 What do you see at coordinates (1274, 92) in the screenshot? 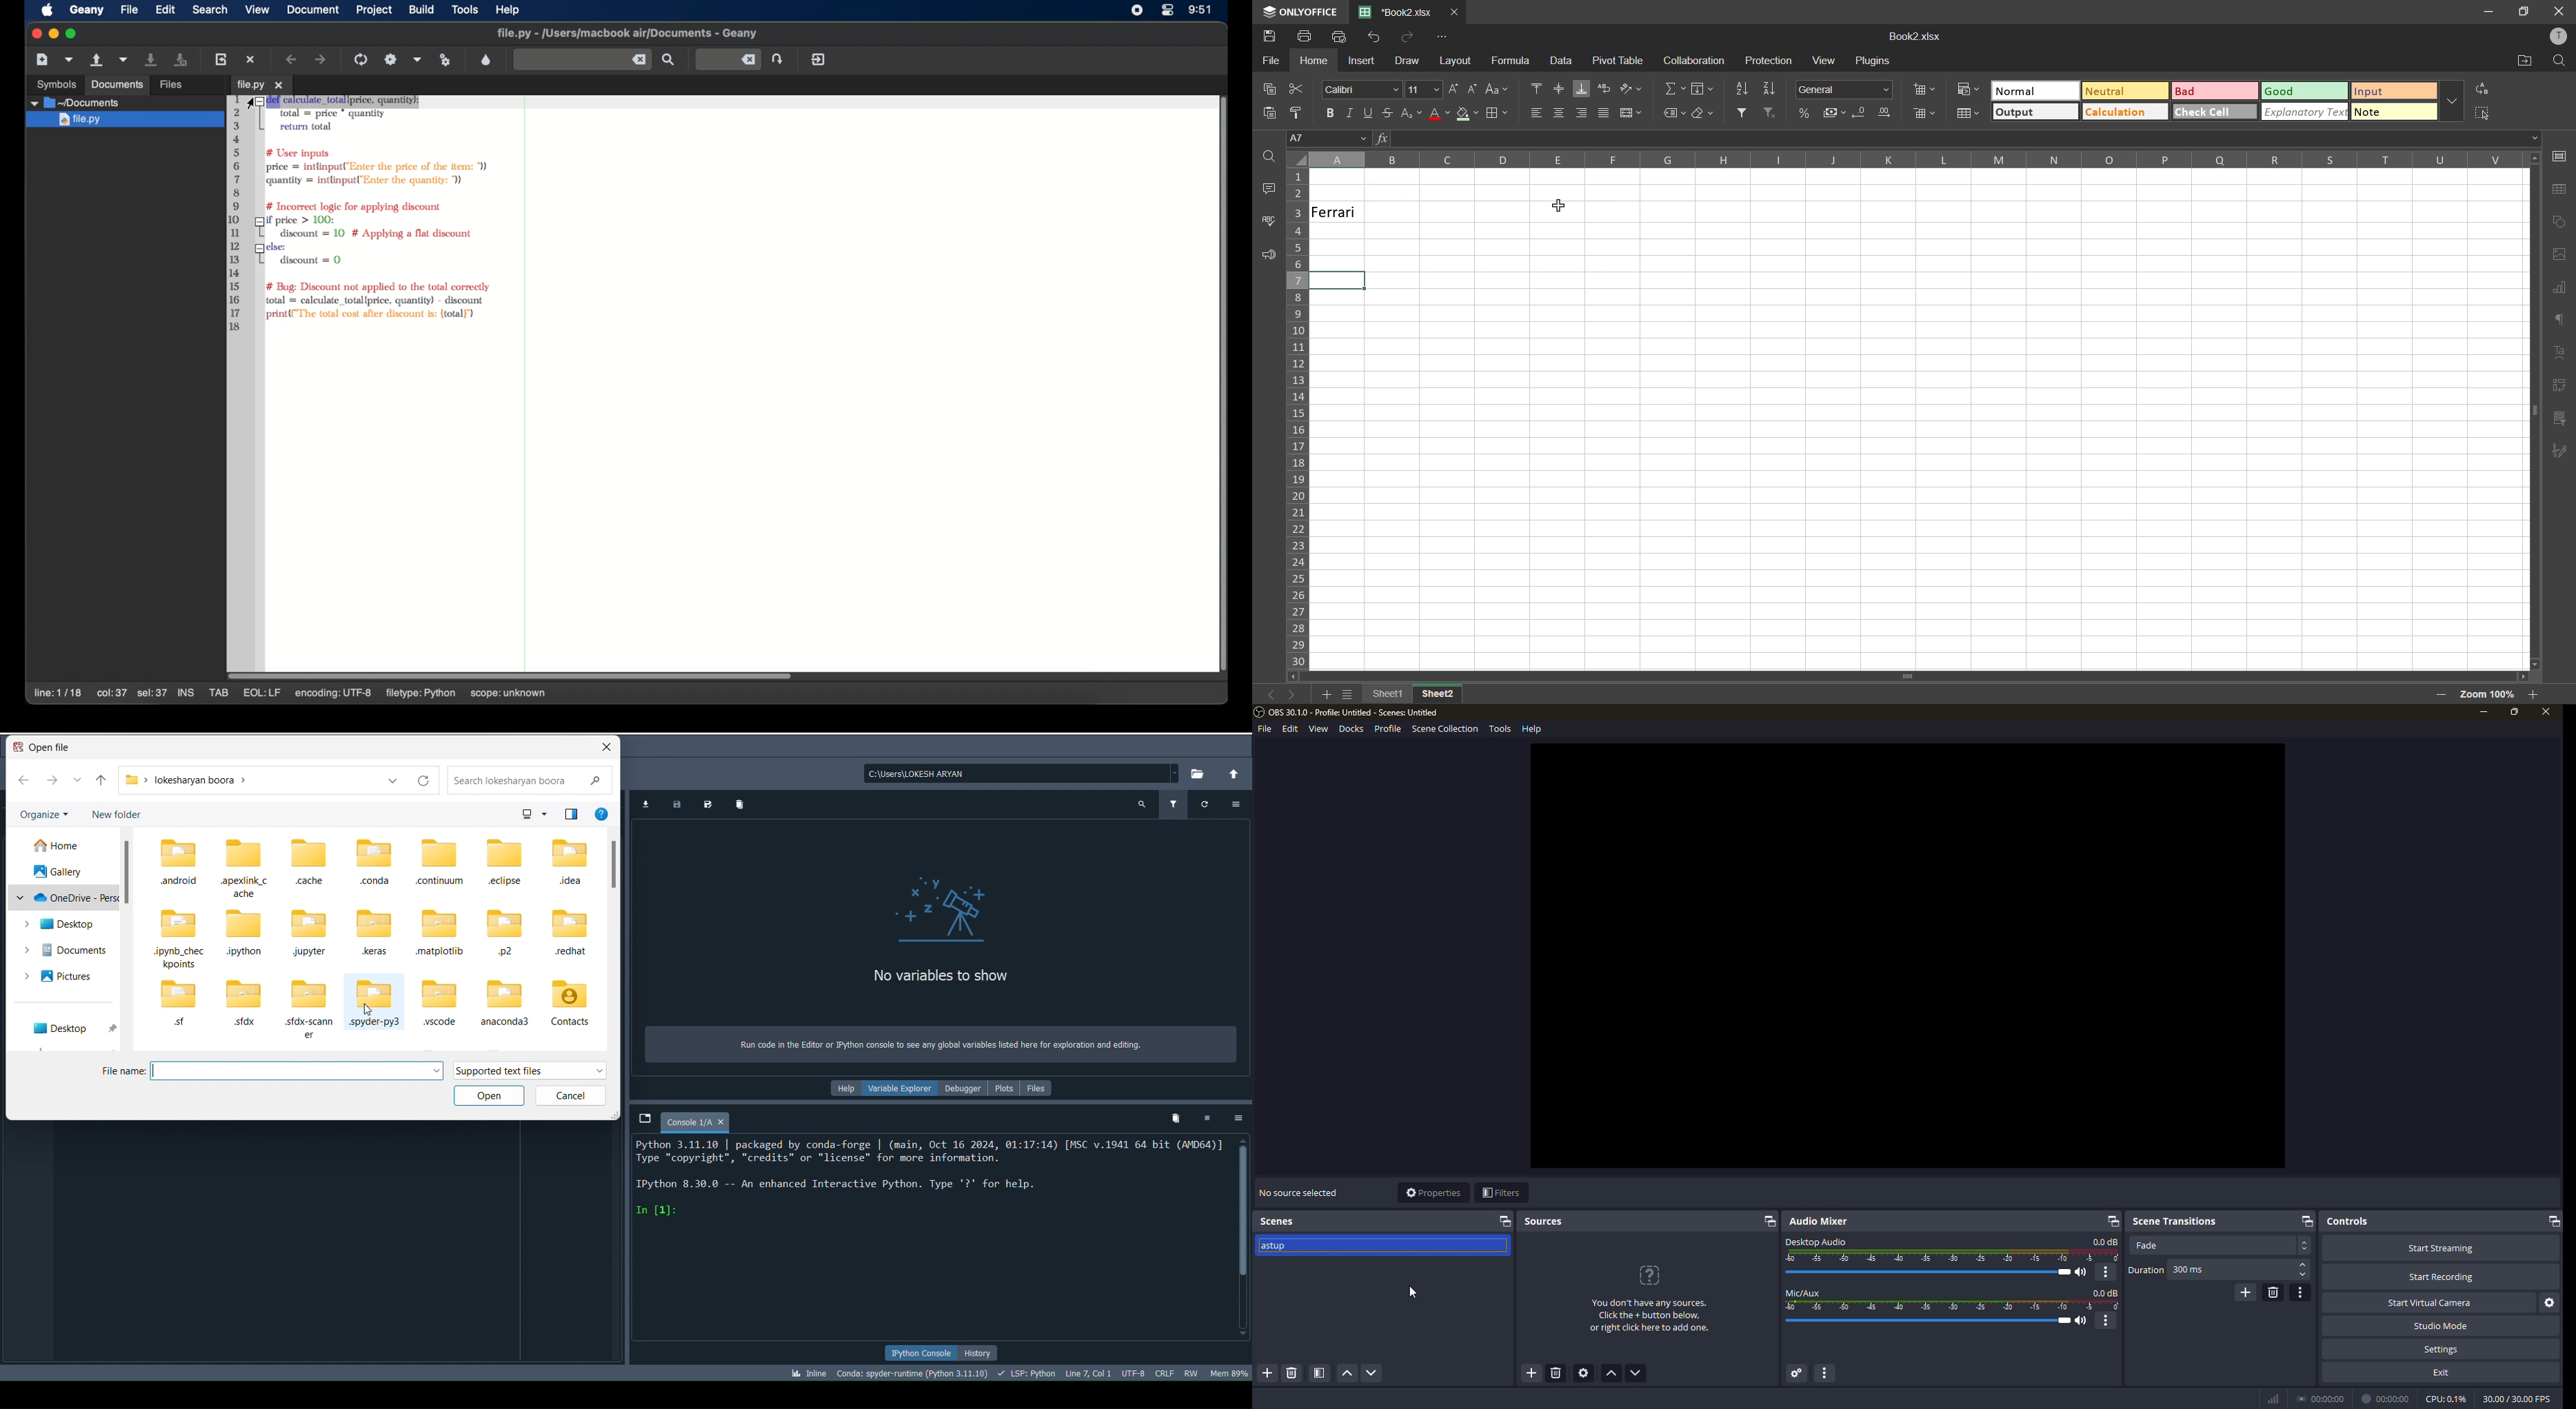
I see `copy` at bounding box center [1274, 92].